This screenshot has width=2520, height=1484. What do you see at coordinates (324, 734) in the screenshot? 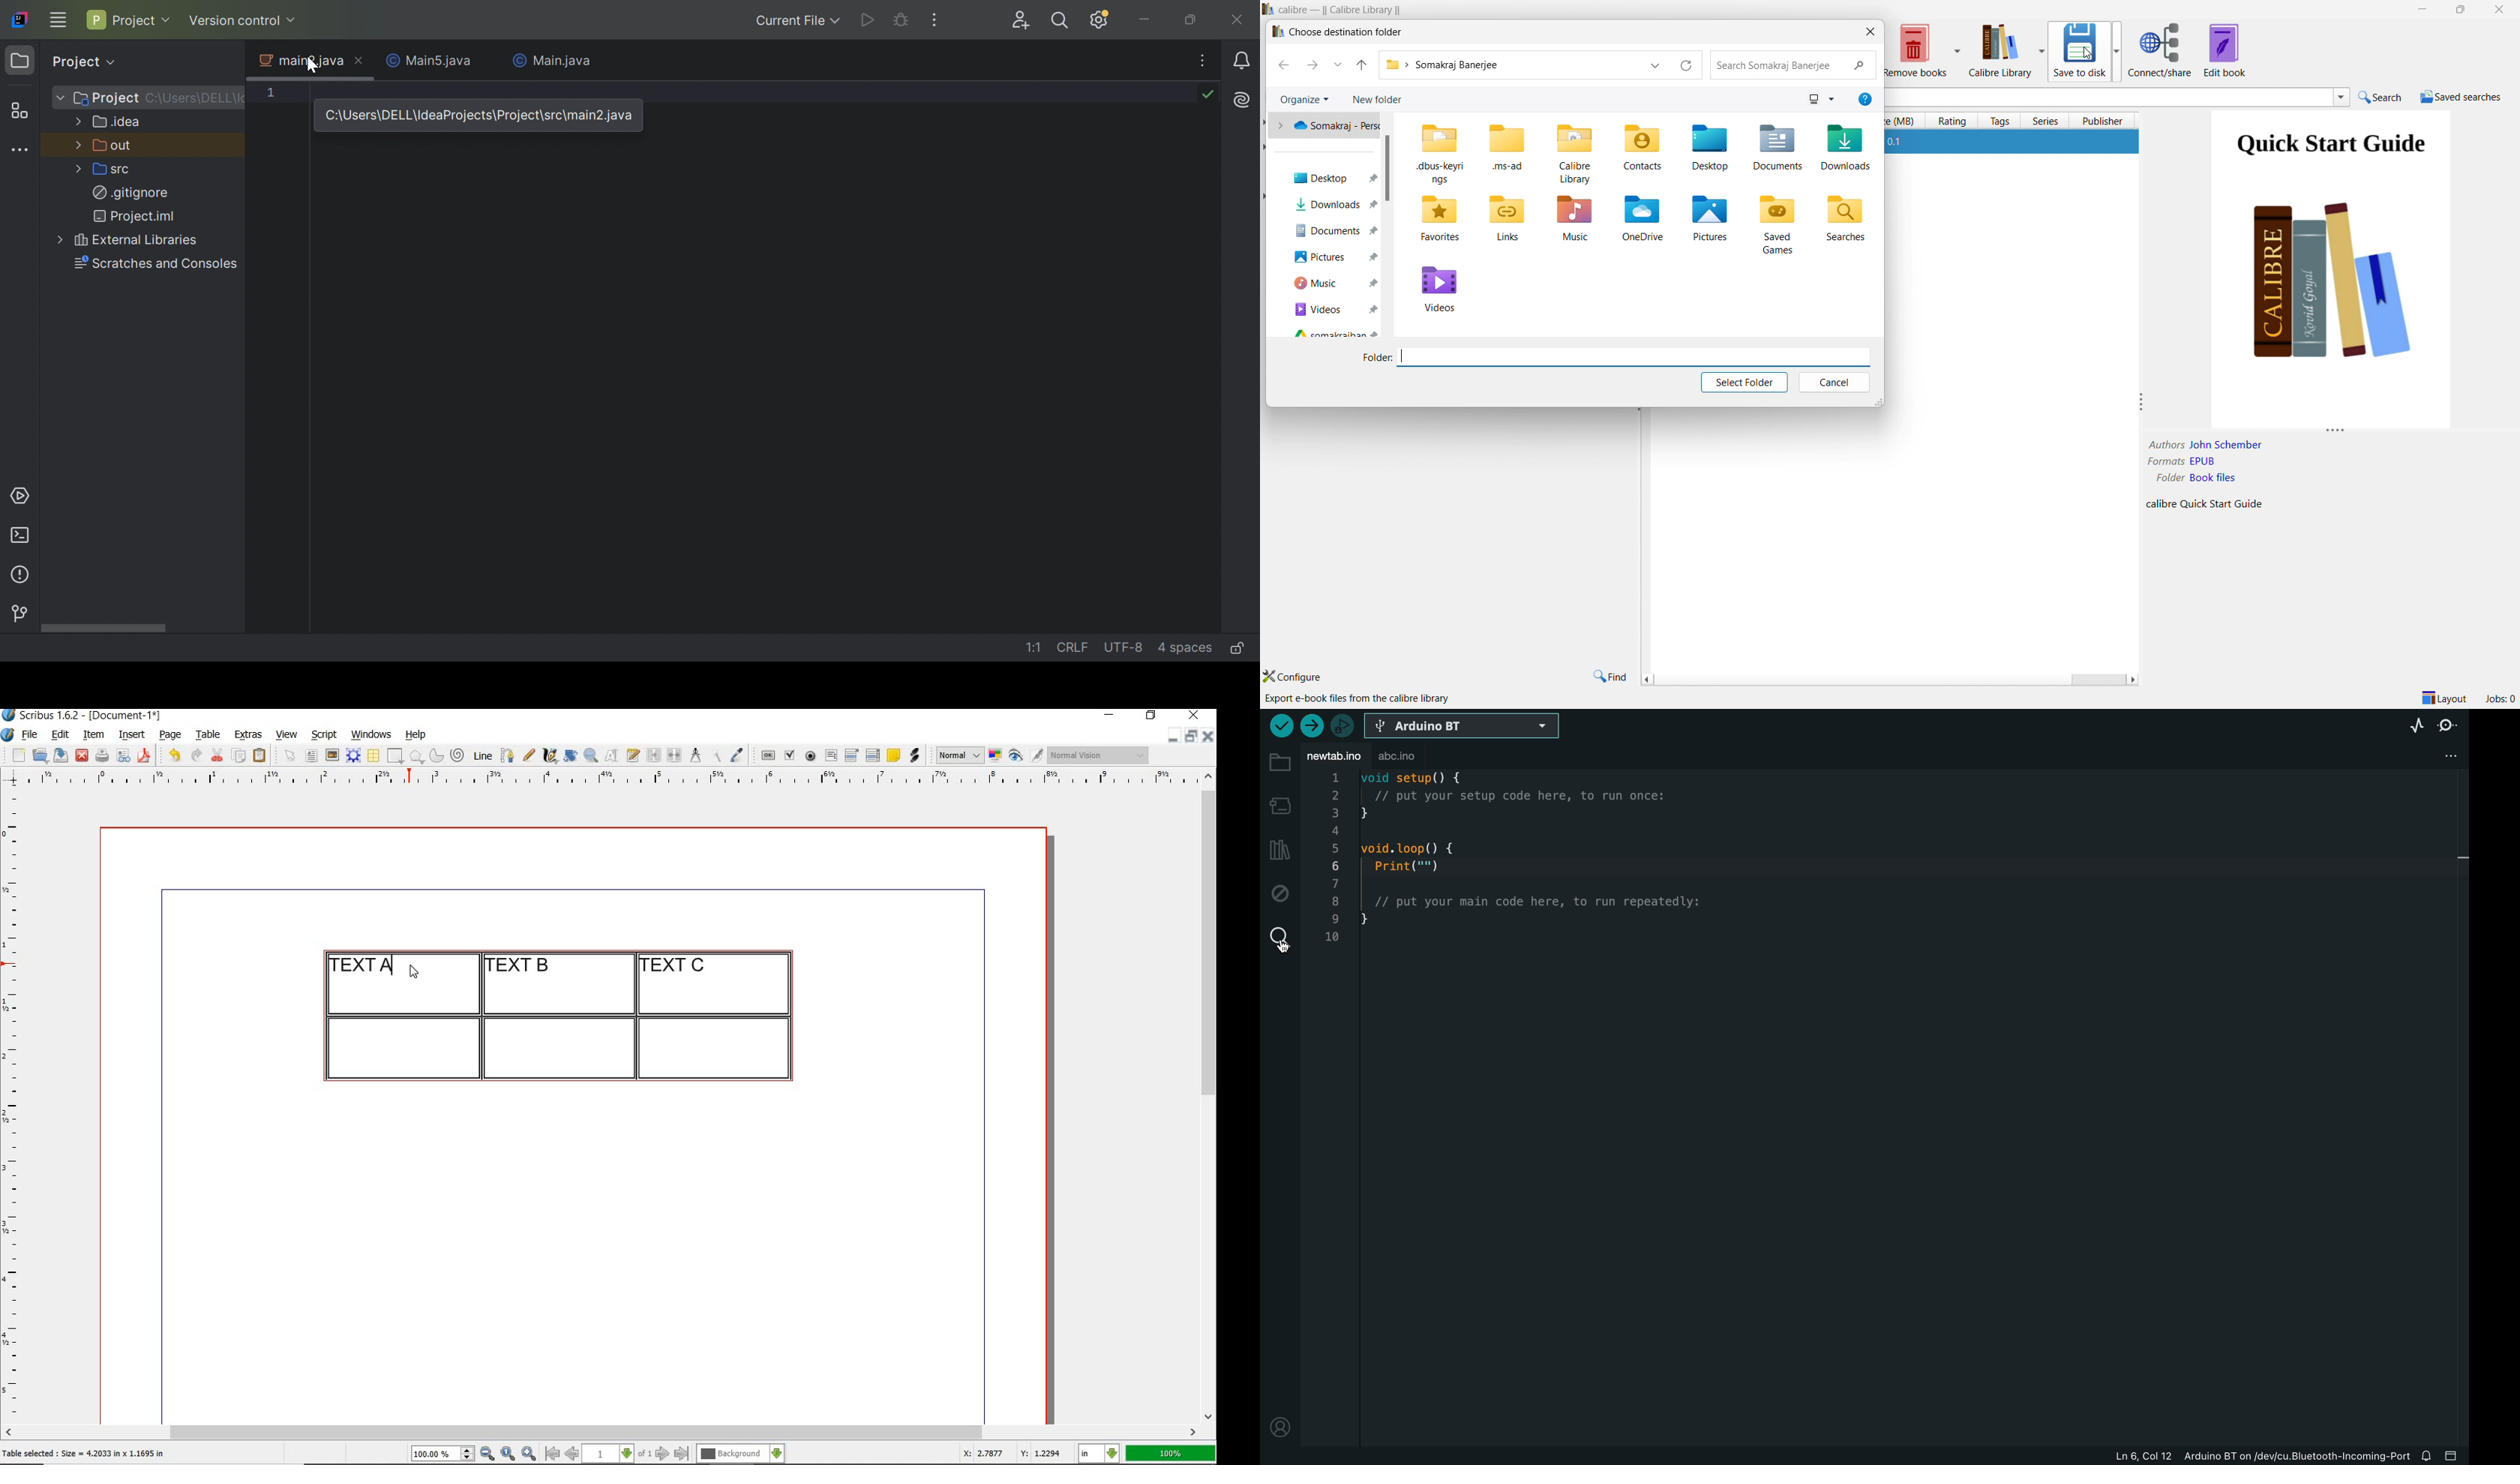
I see `script` at bounding box center [324, 734].